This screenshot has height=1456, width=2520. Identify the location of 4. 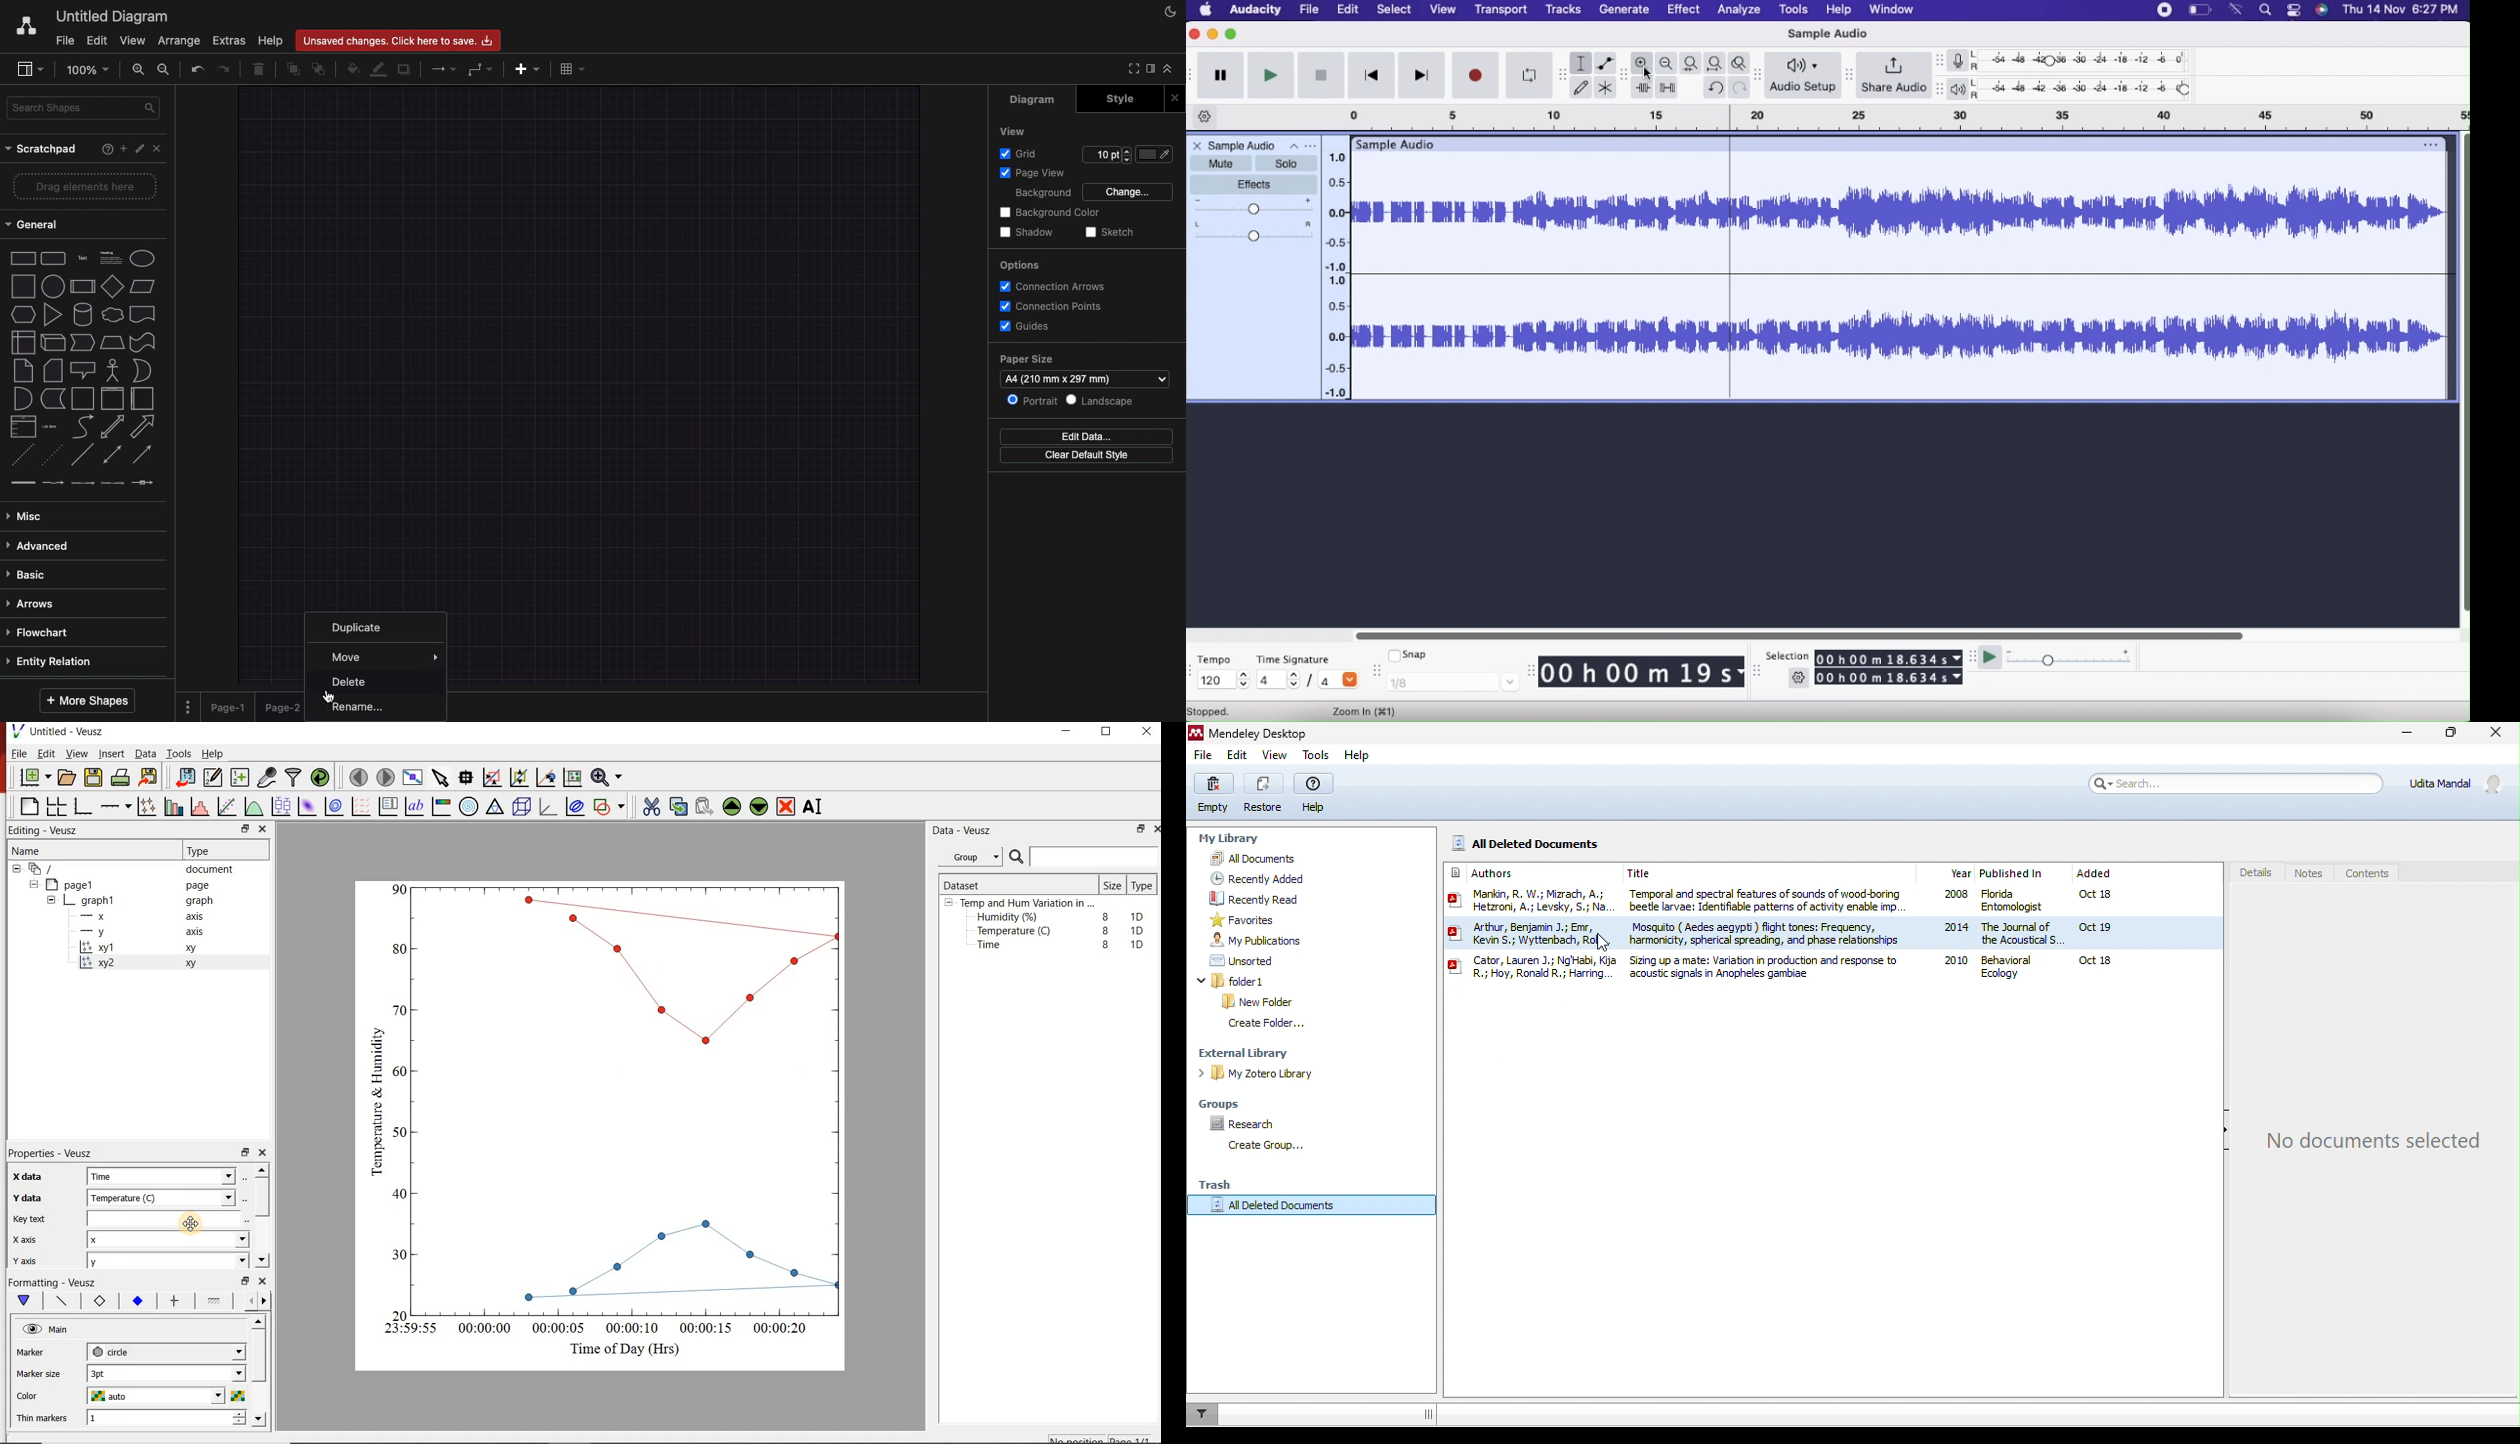
(1338, 682).